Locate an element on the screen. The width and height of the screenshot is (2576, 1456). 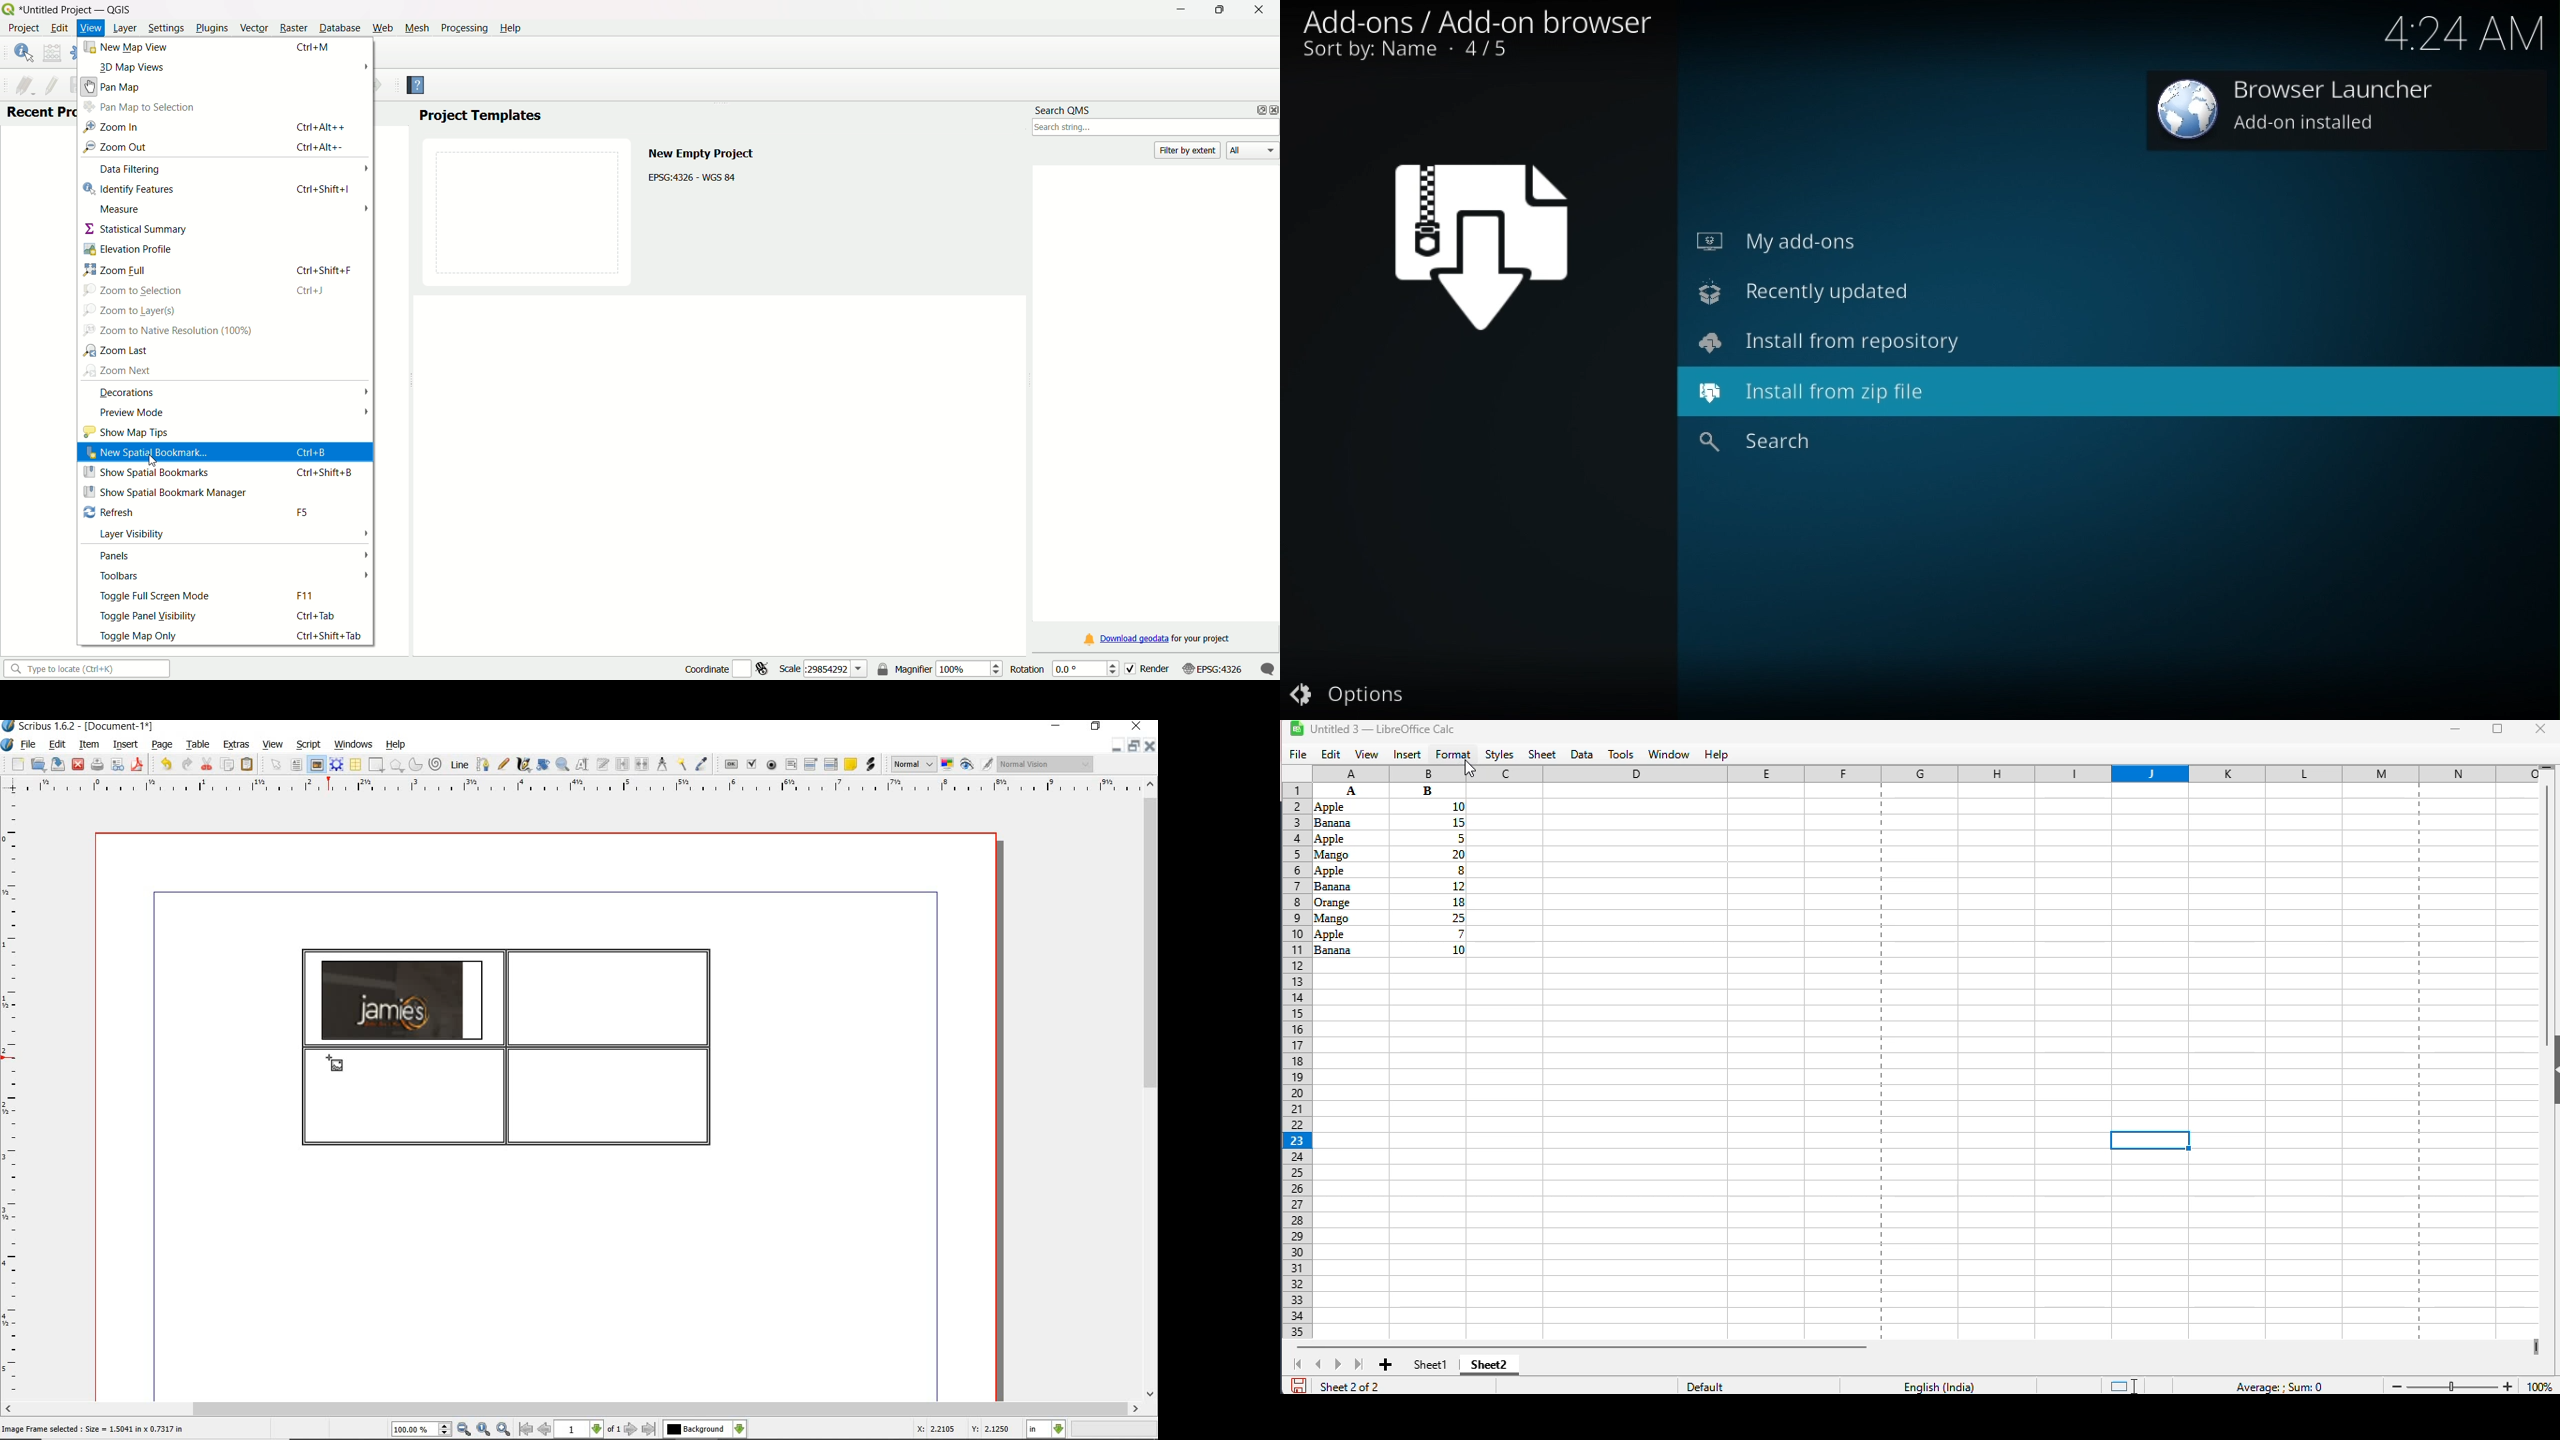
table is located at coordinates (357, 766).